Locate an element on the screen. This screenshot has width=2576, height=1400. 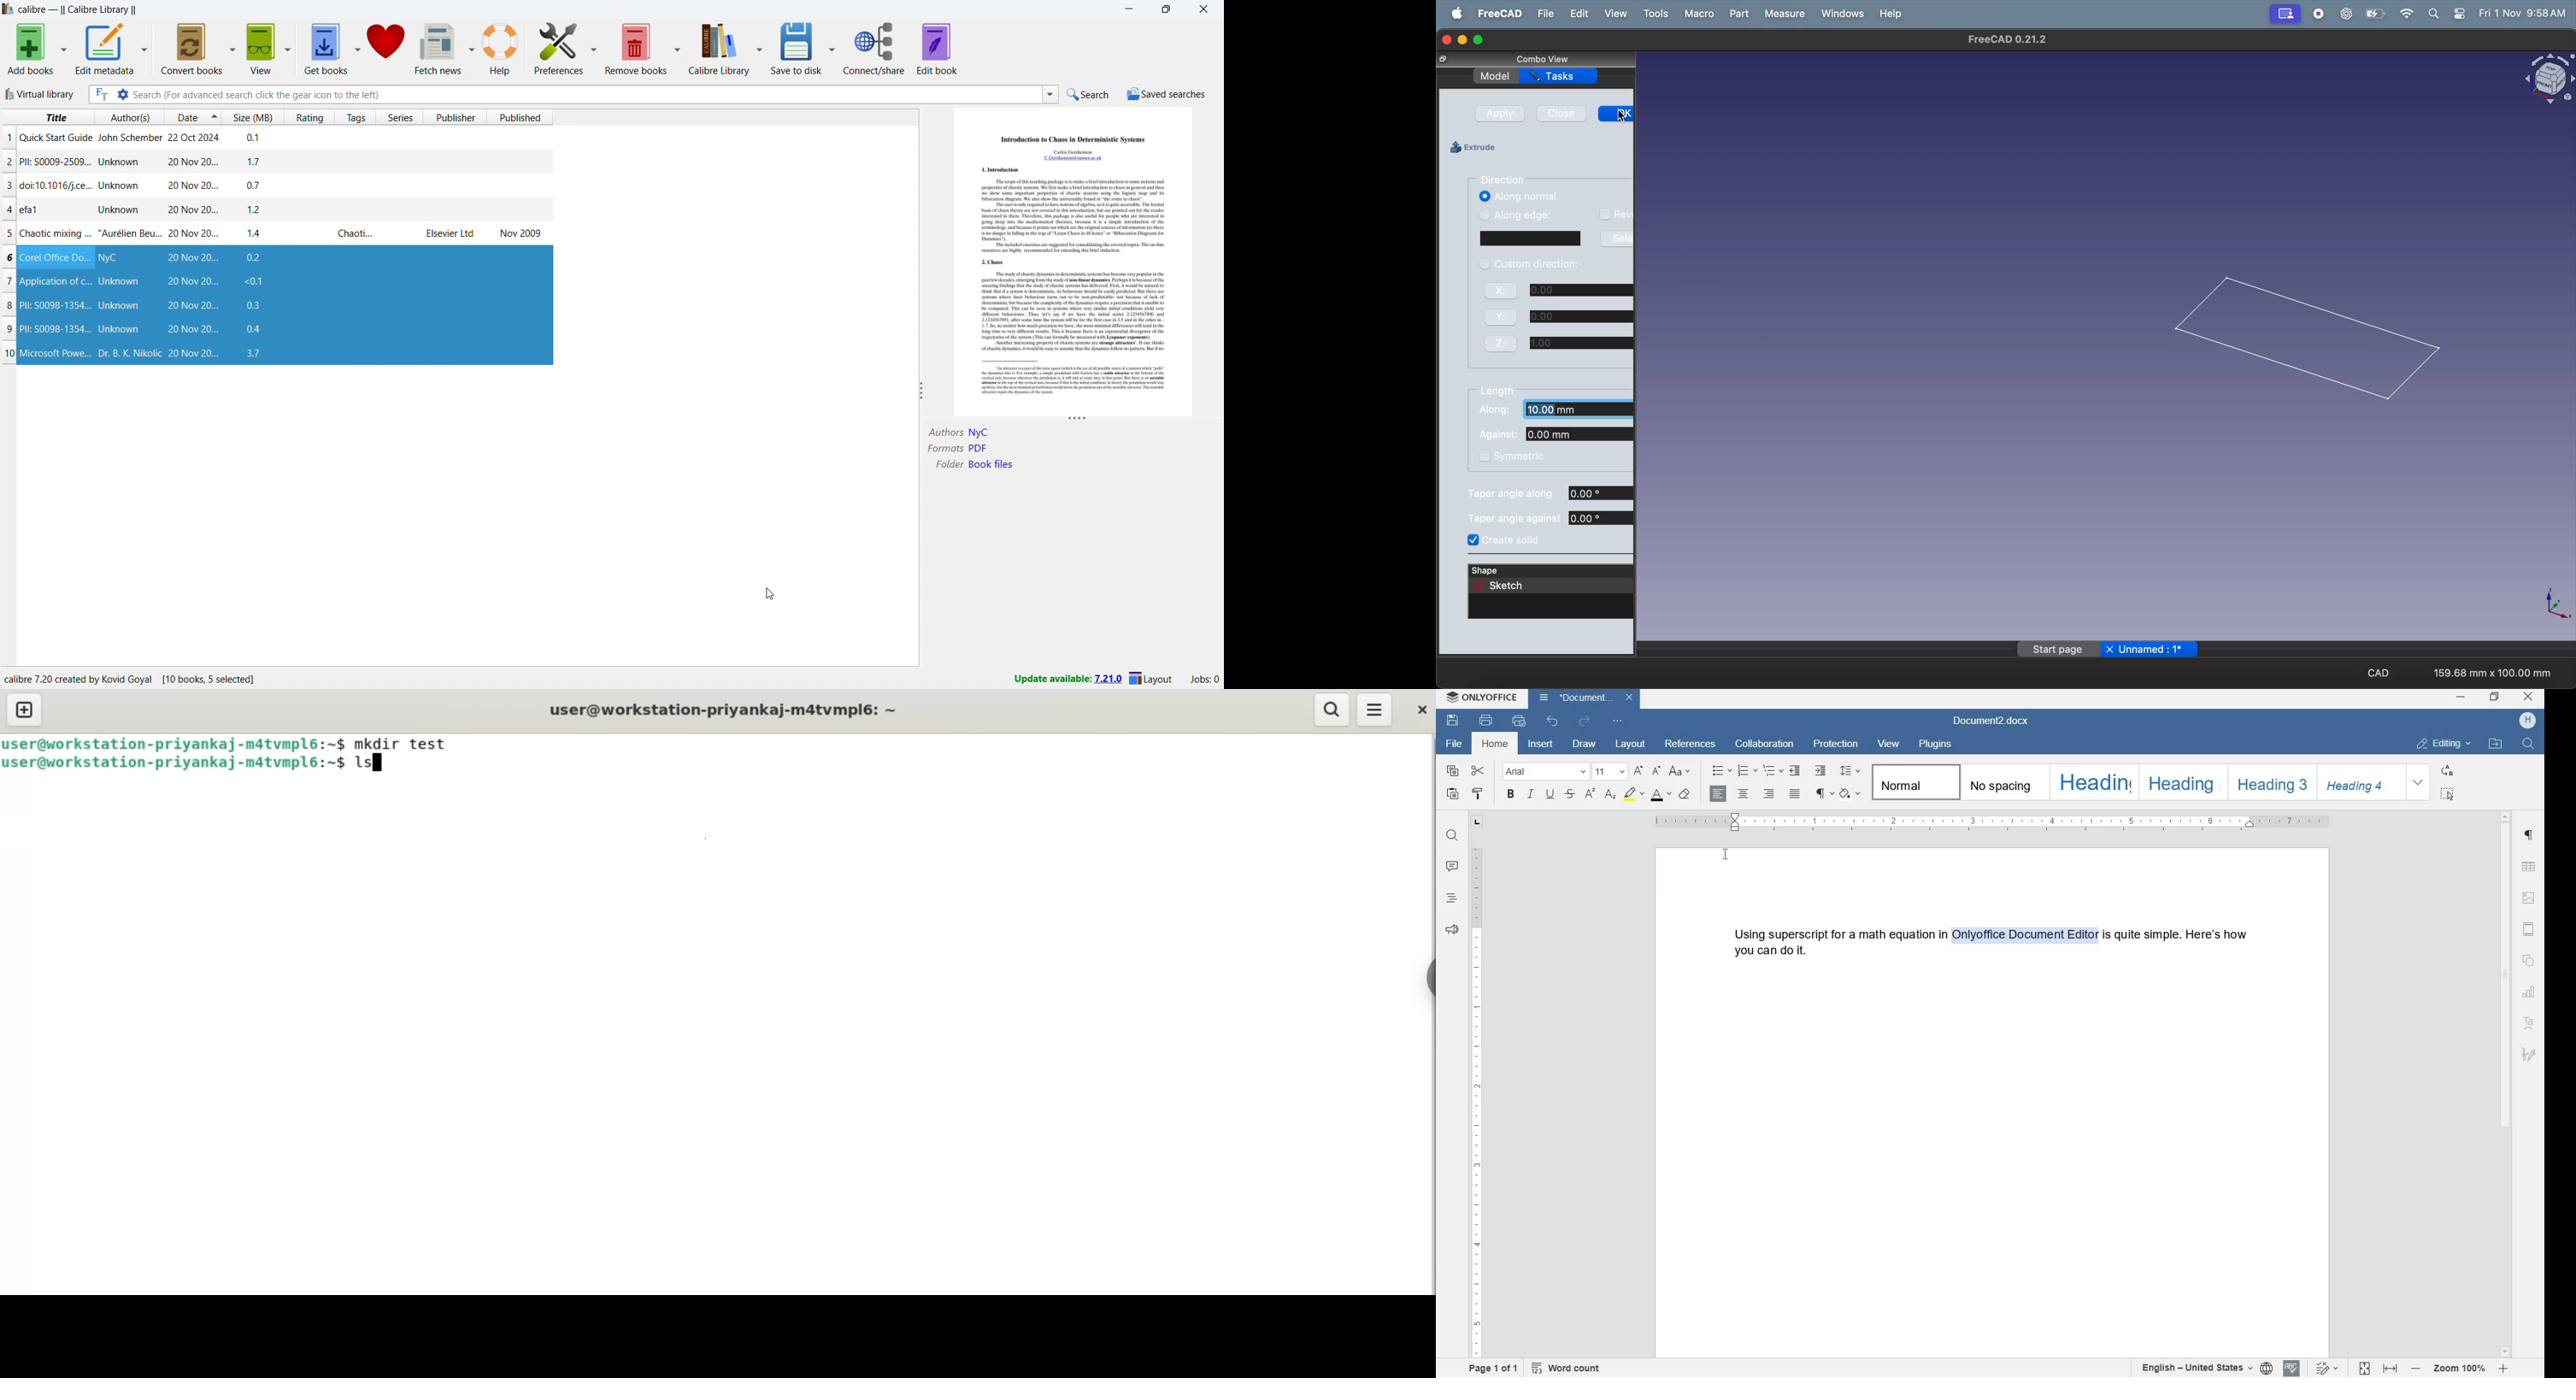
measure is located at coordinates (1784, 13).